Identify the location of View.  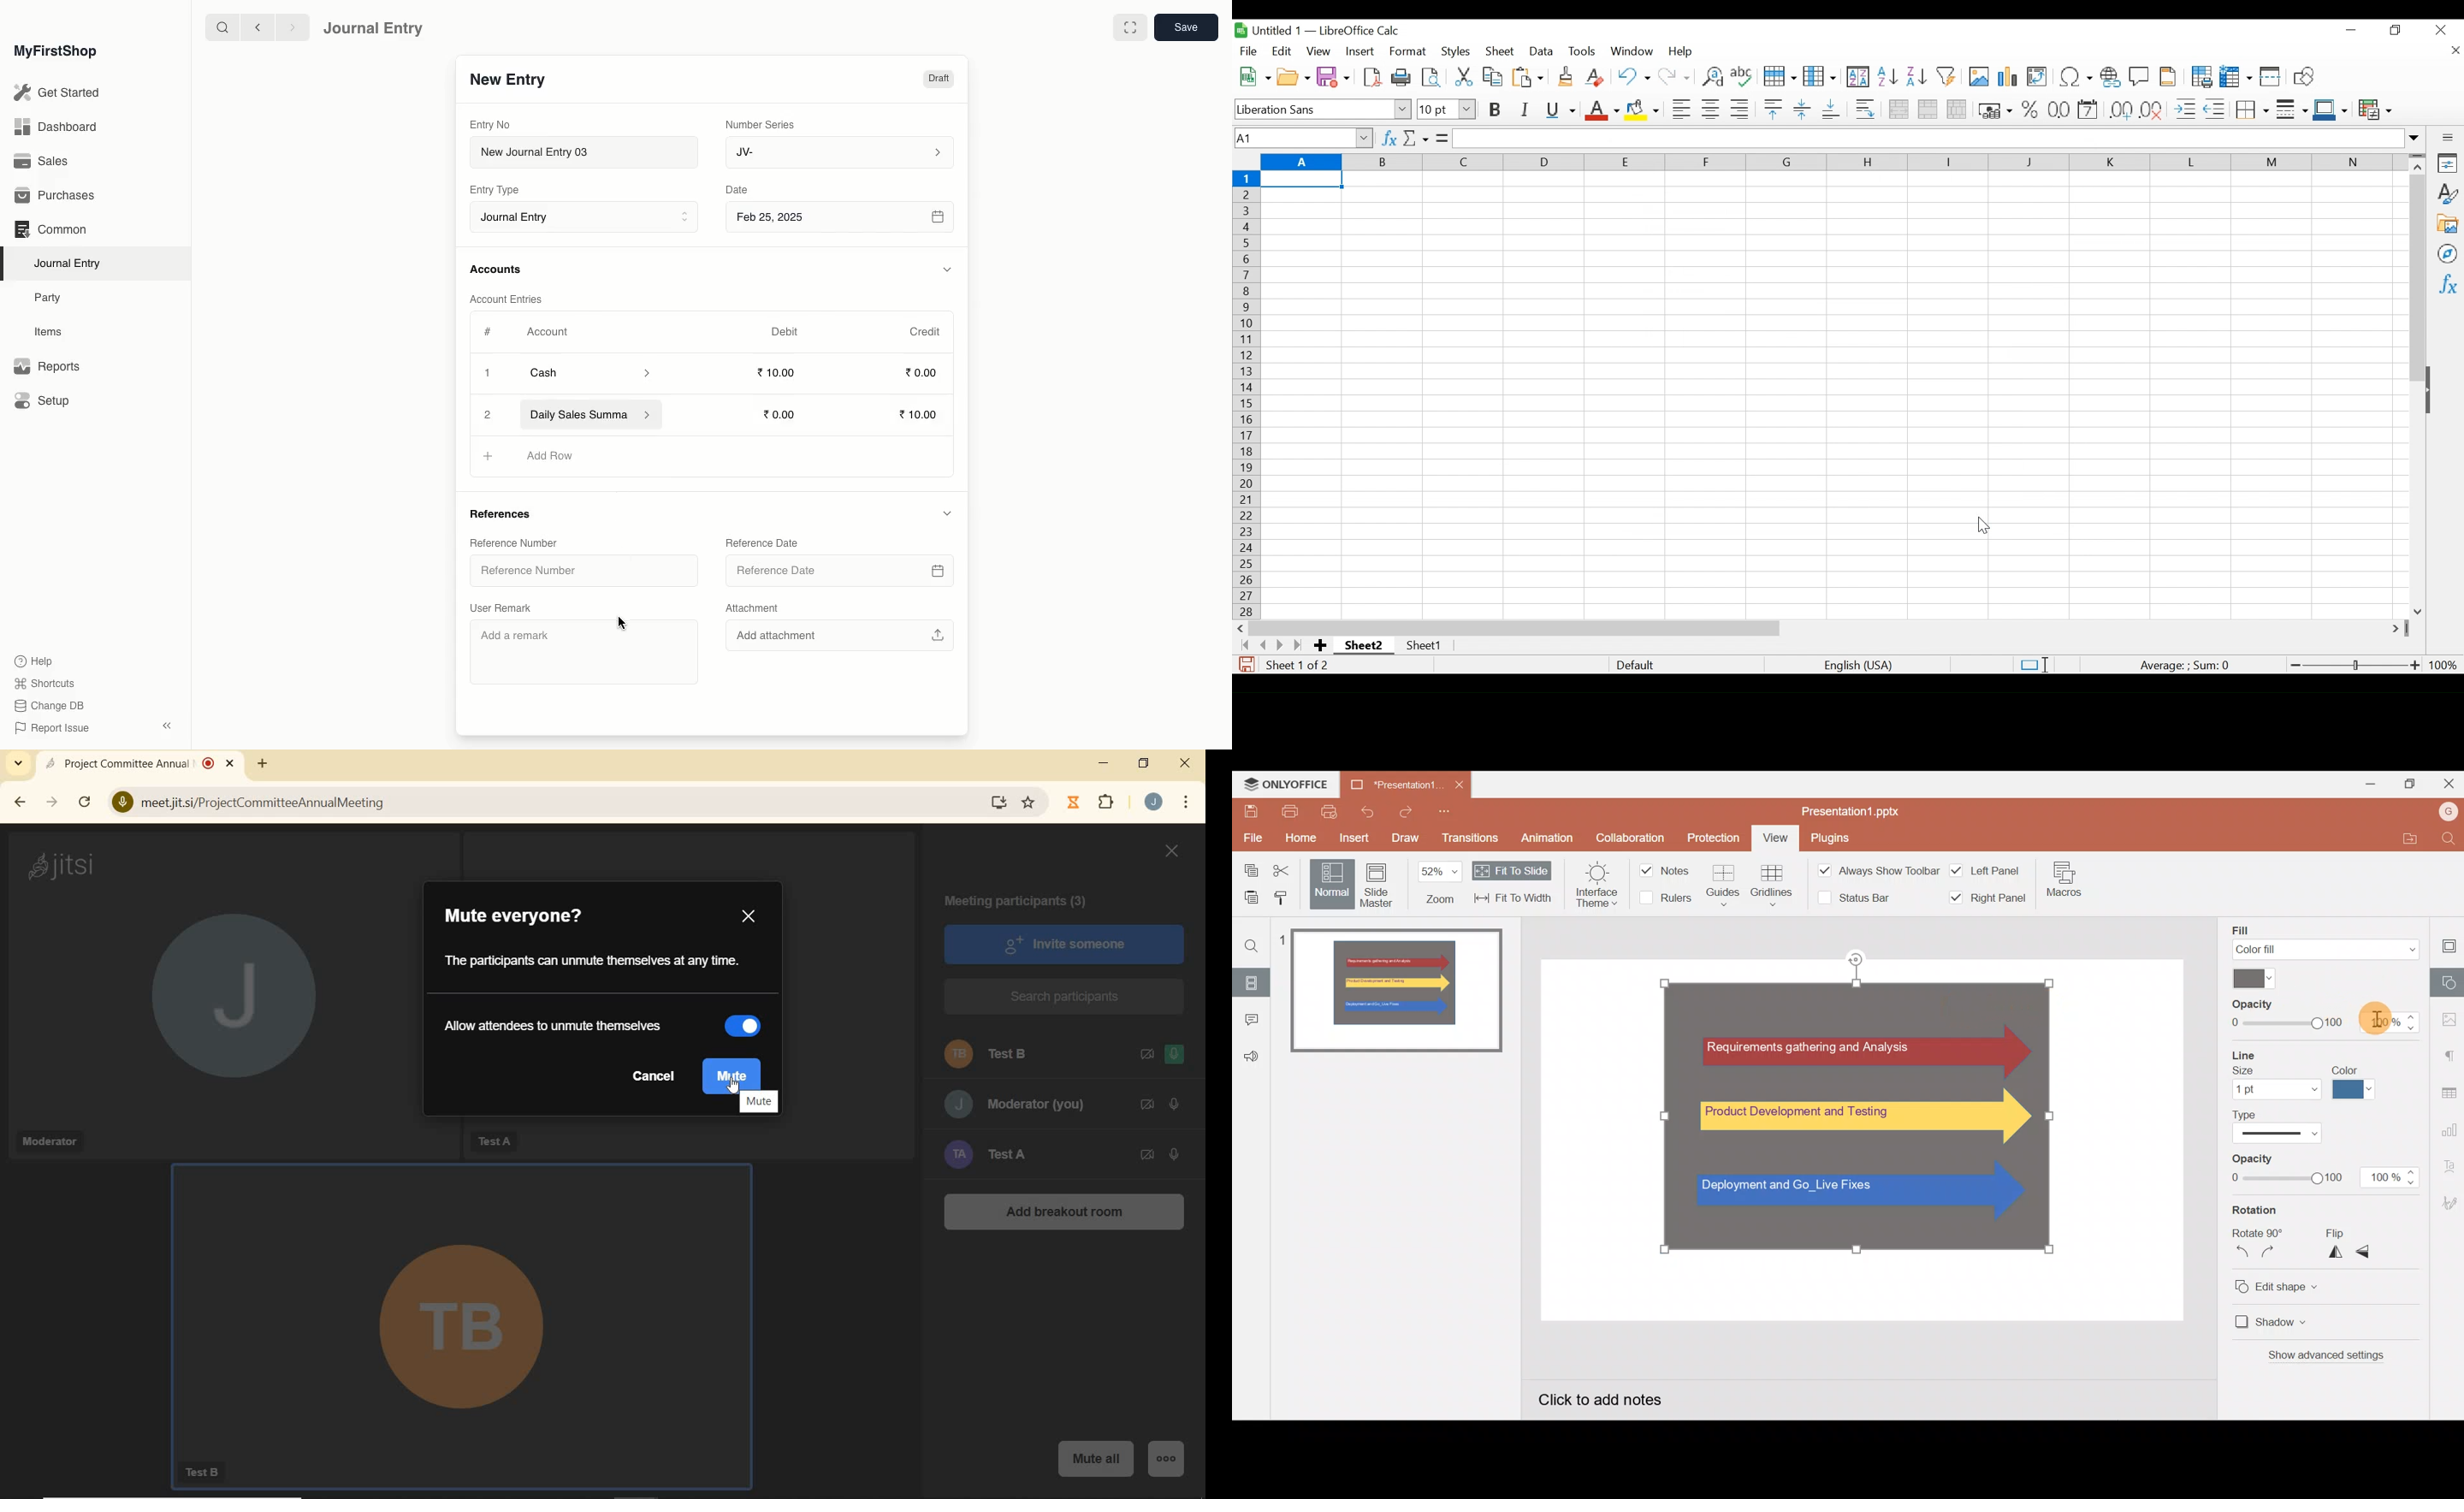
(1776, 839).